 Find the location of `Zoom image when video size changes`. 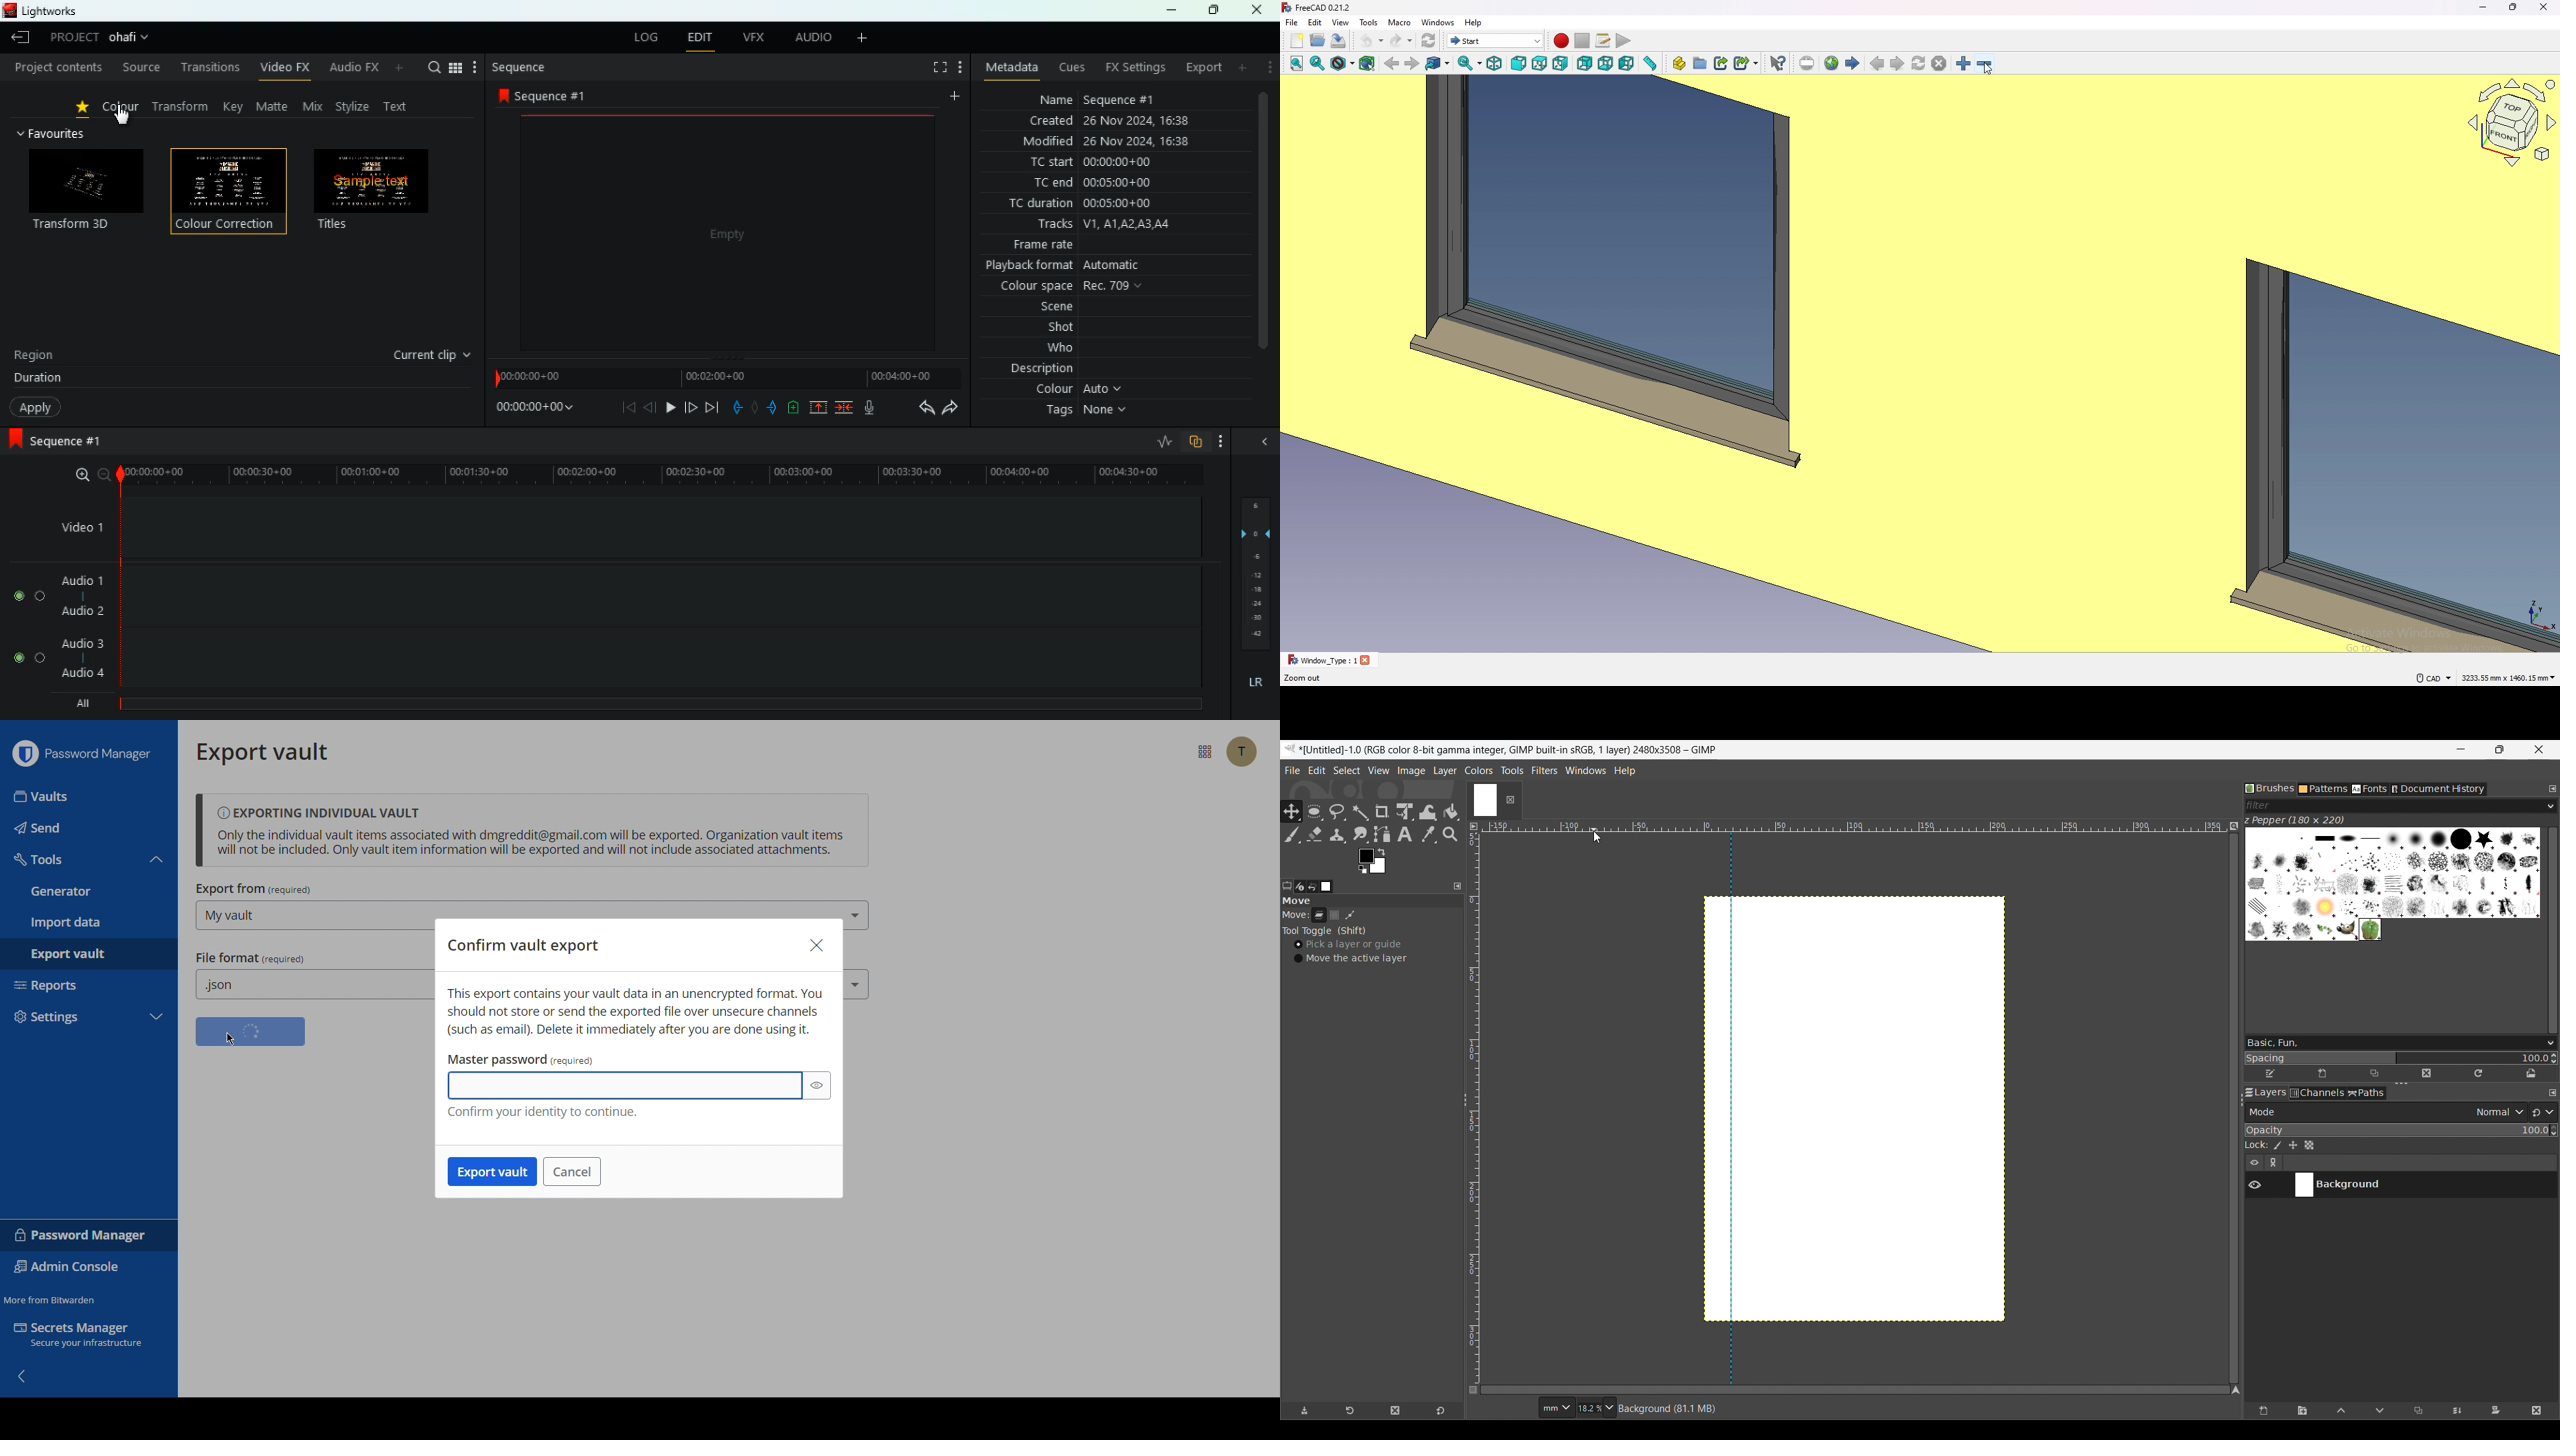

Zoom image when video size changes is located at coordinates (2233, 826).